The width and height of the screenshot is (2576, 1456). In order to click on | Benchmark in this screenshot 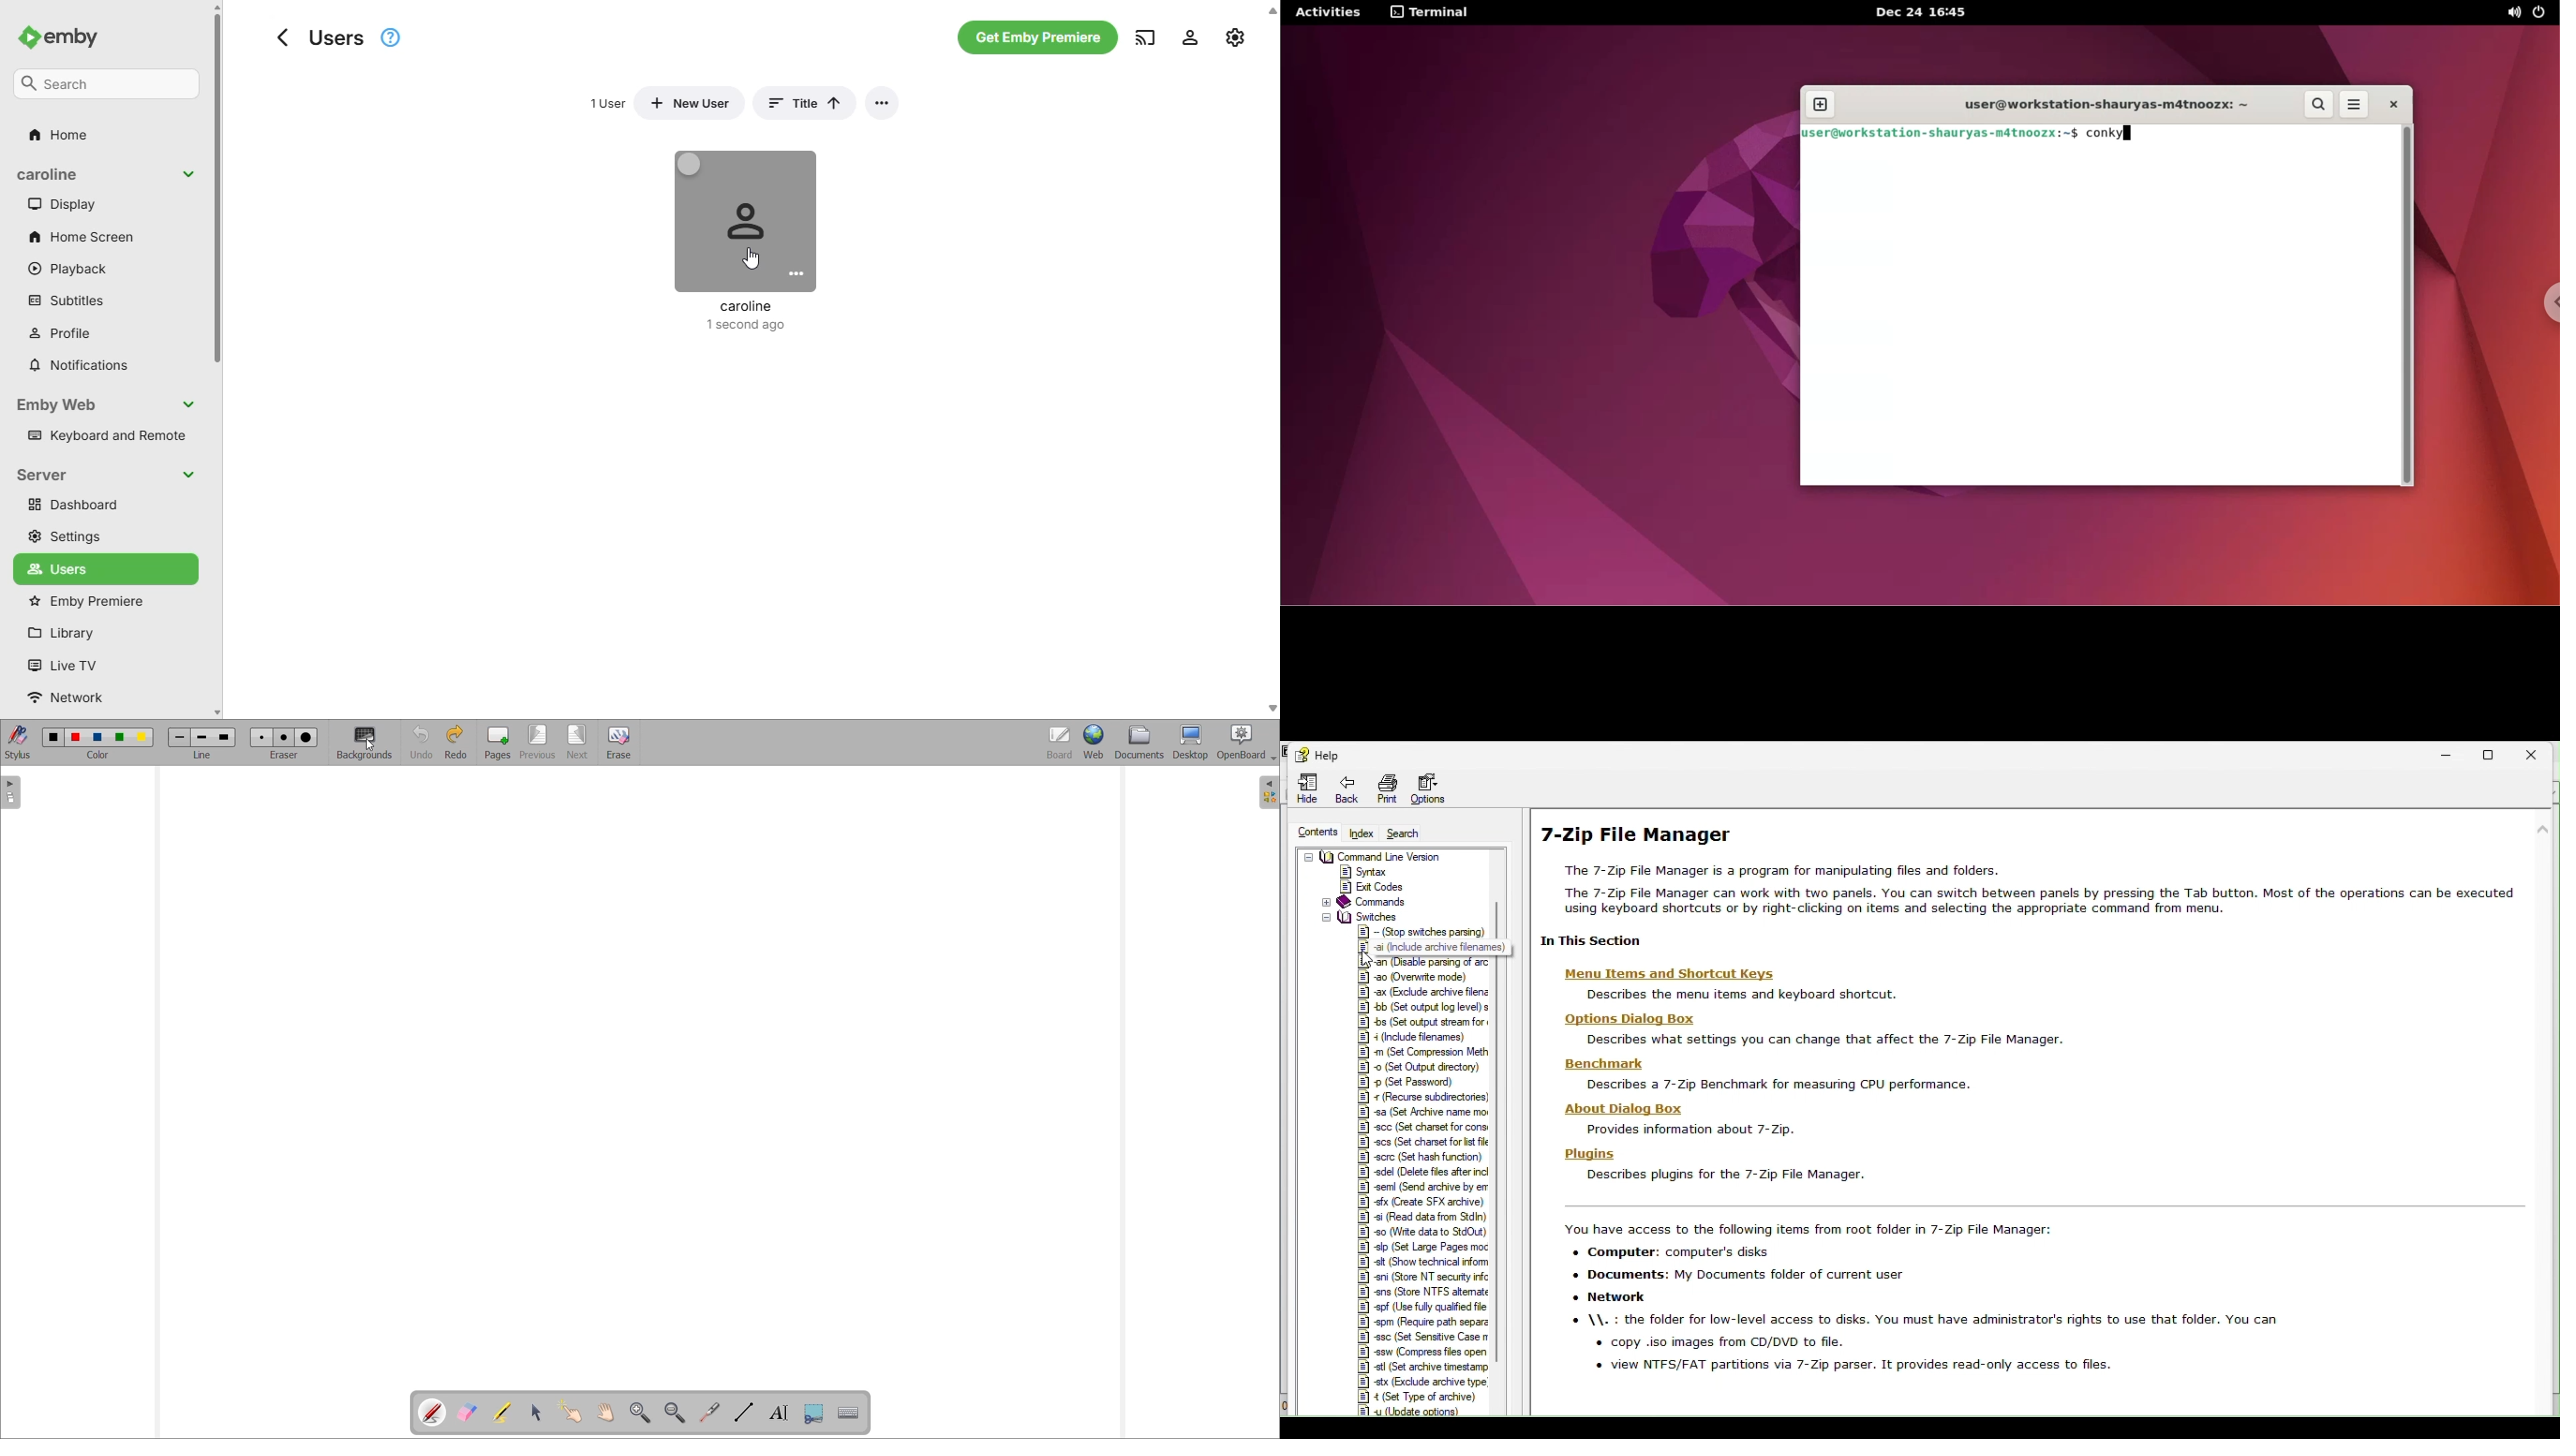, I will do `click(1609, 1065)`.